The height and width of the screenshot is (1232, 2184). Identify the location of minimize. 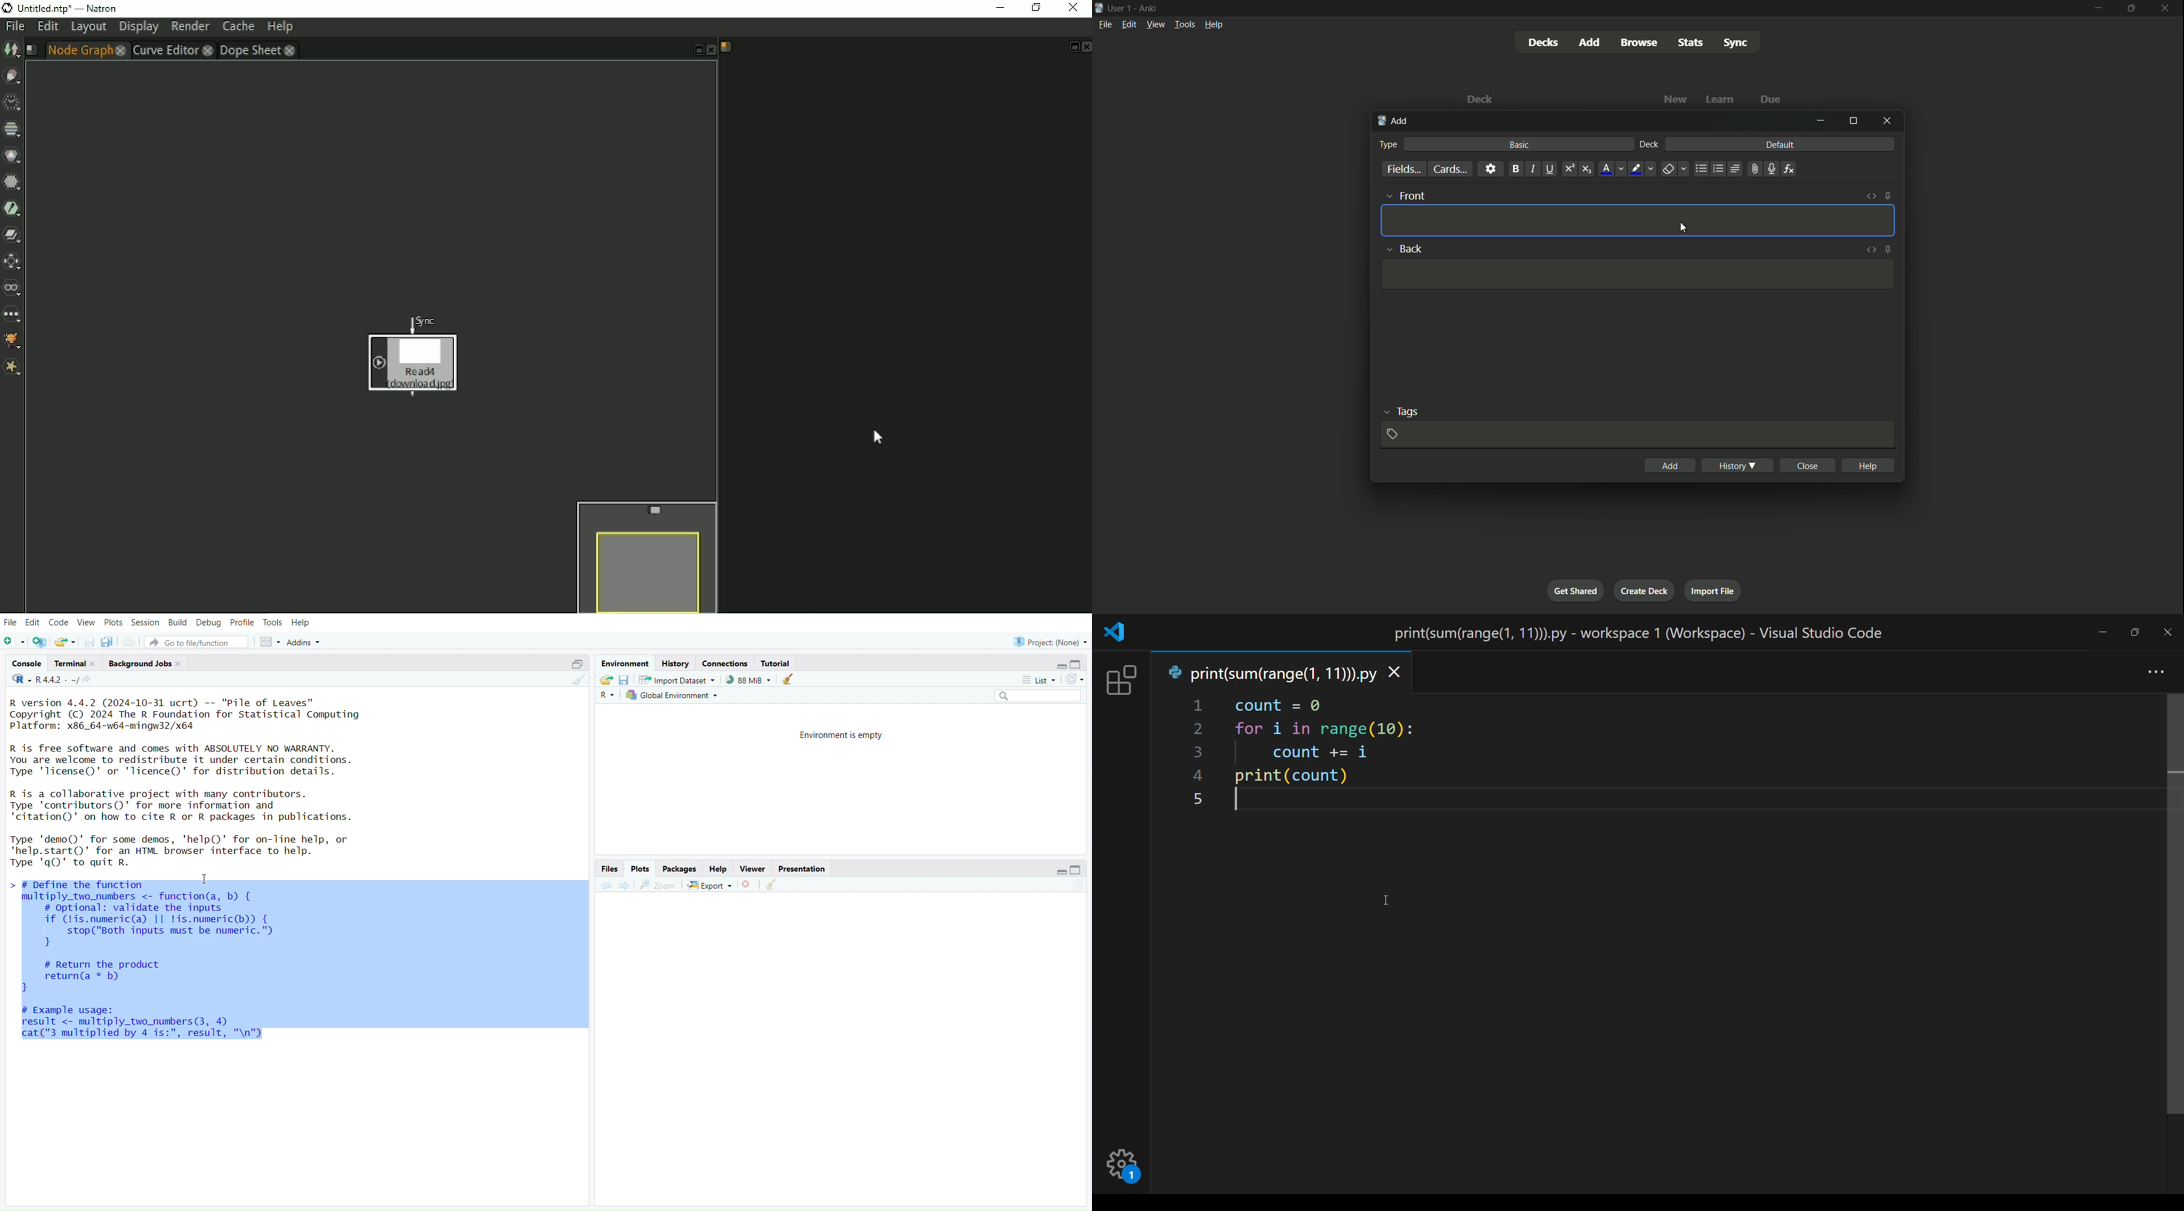
(2098, 7).